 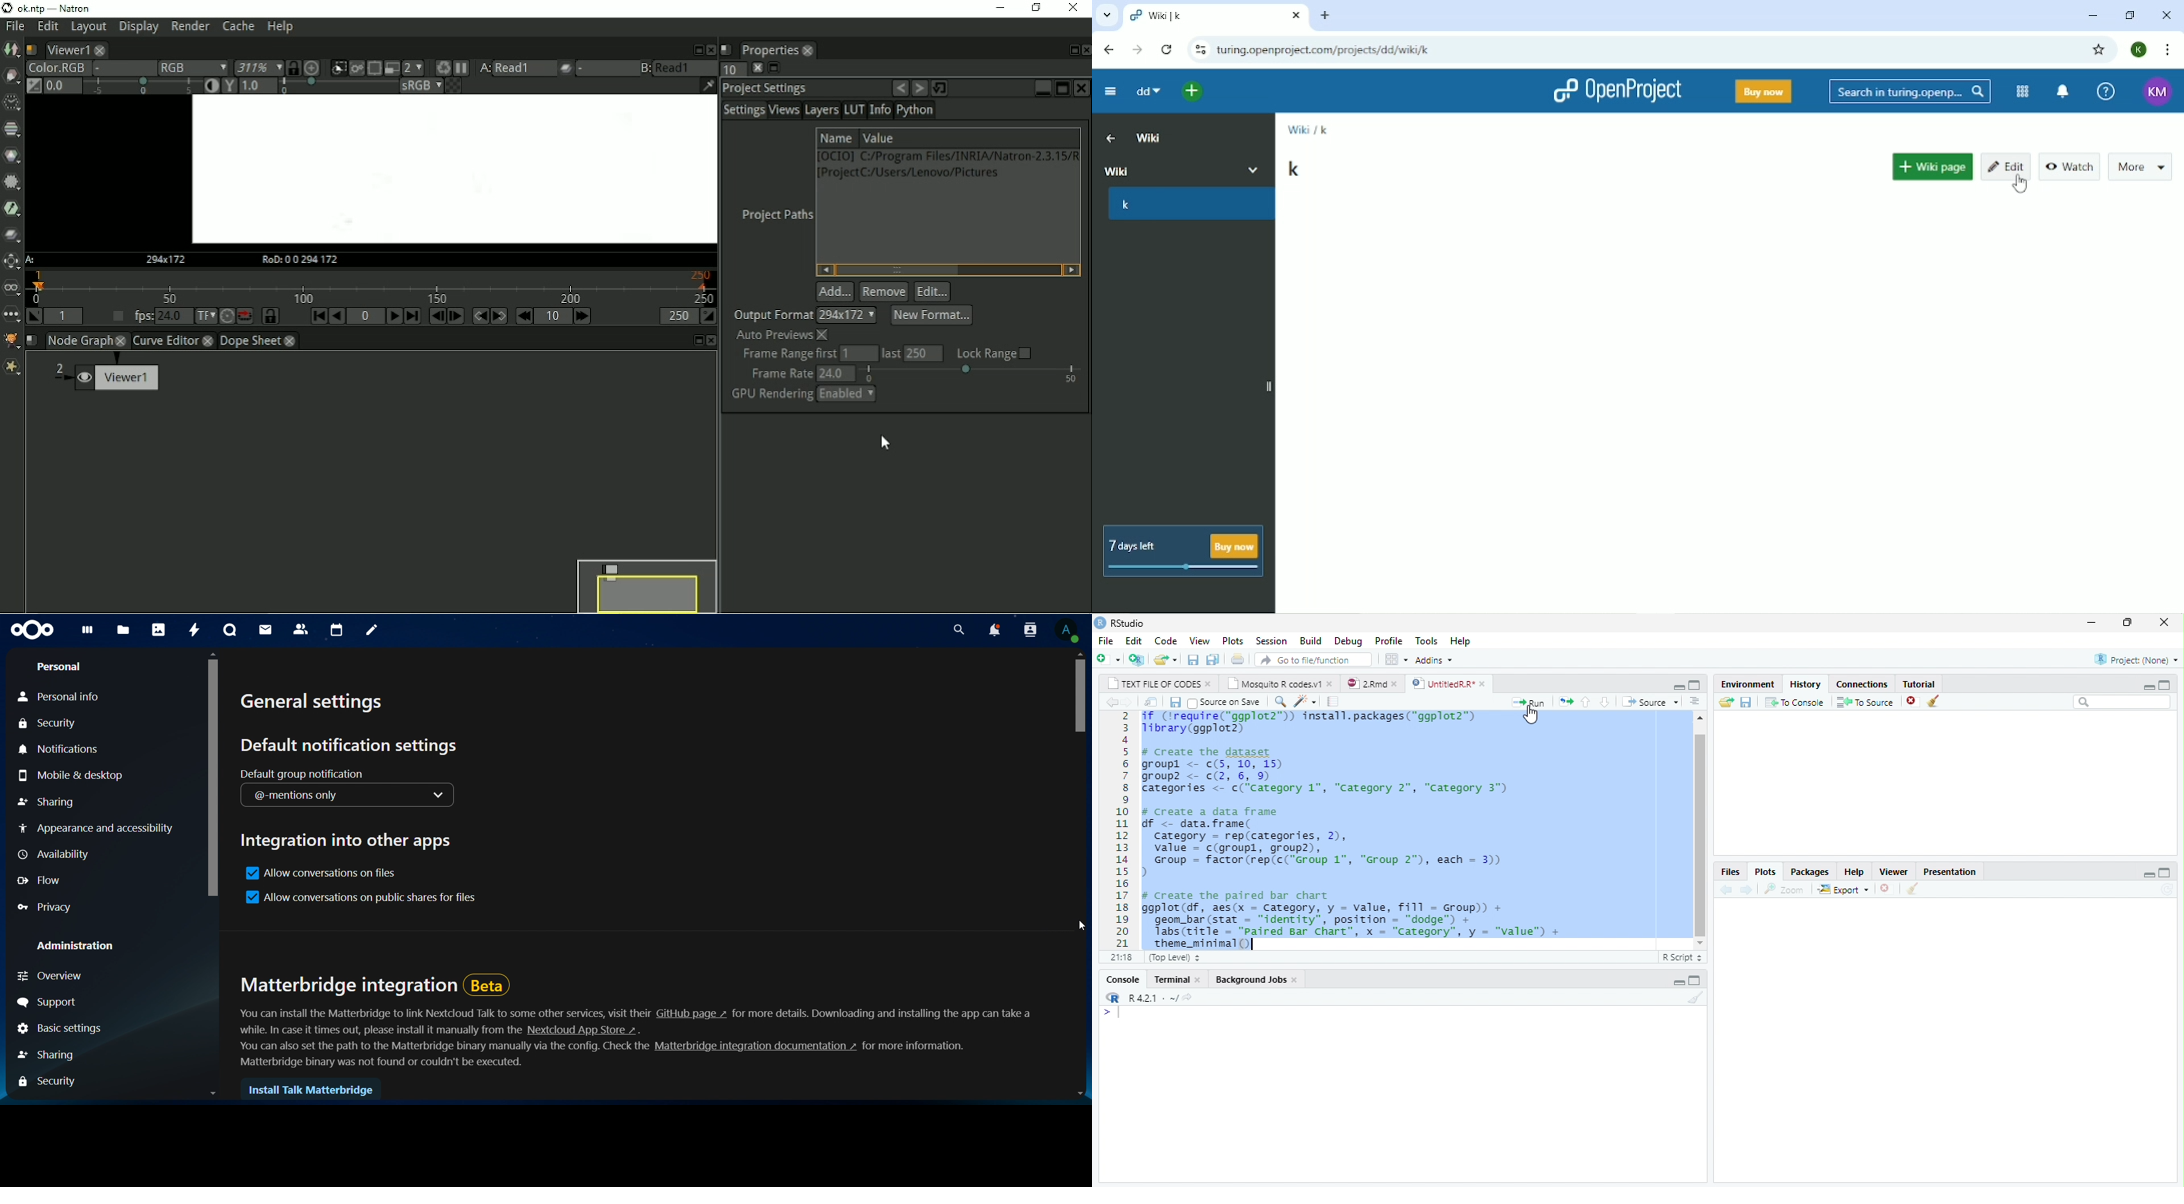 What do you see at coordinates (53, 854) in the screenshot?
I see `Availability` at bounding box center [53, 854].